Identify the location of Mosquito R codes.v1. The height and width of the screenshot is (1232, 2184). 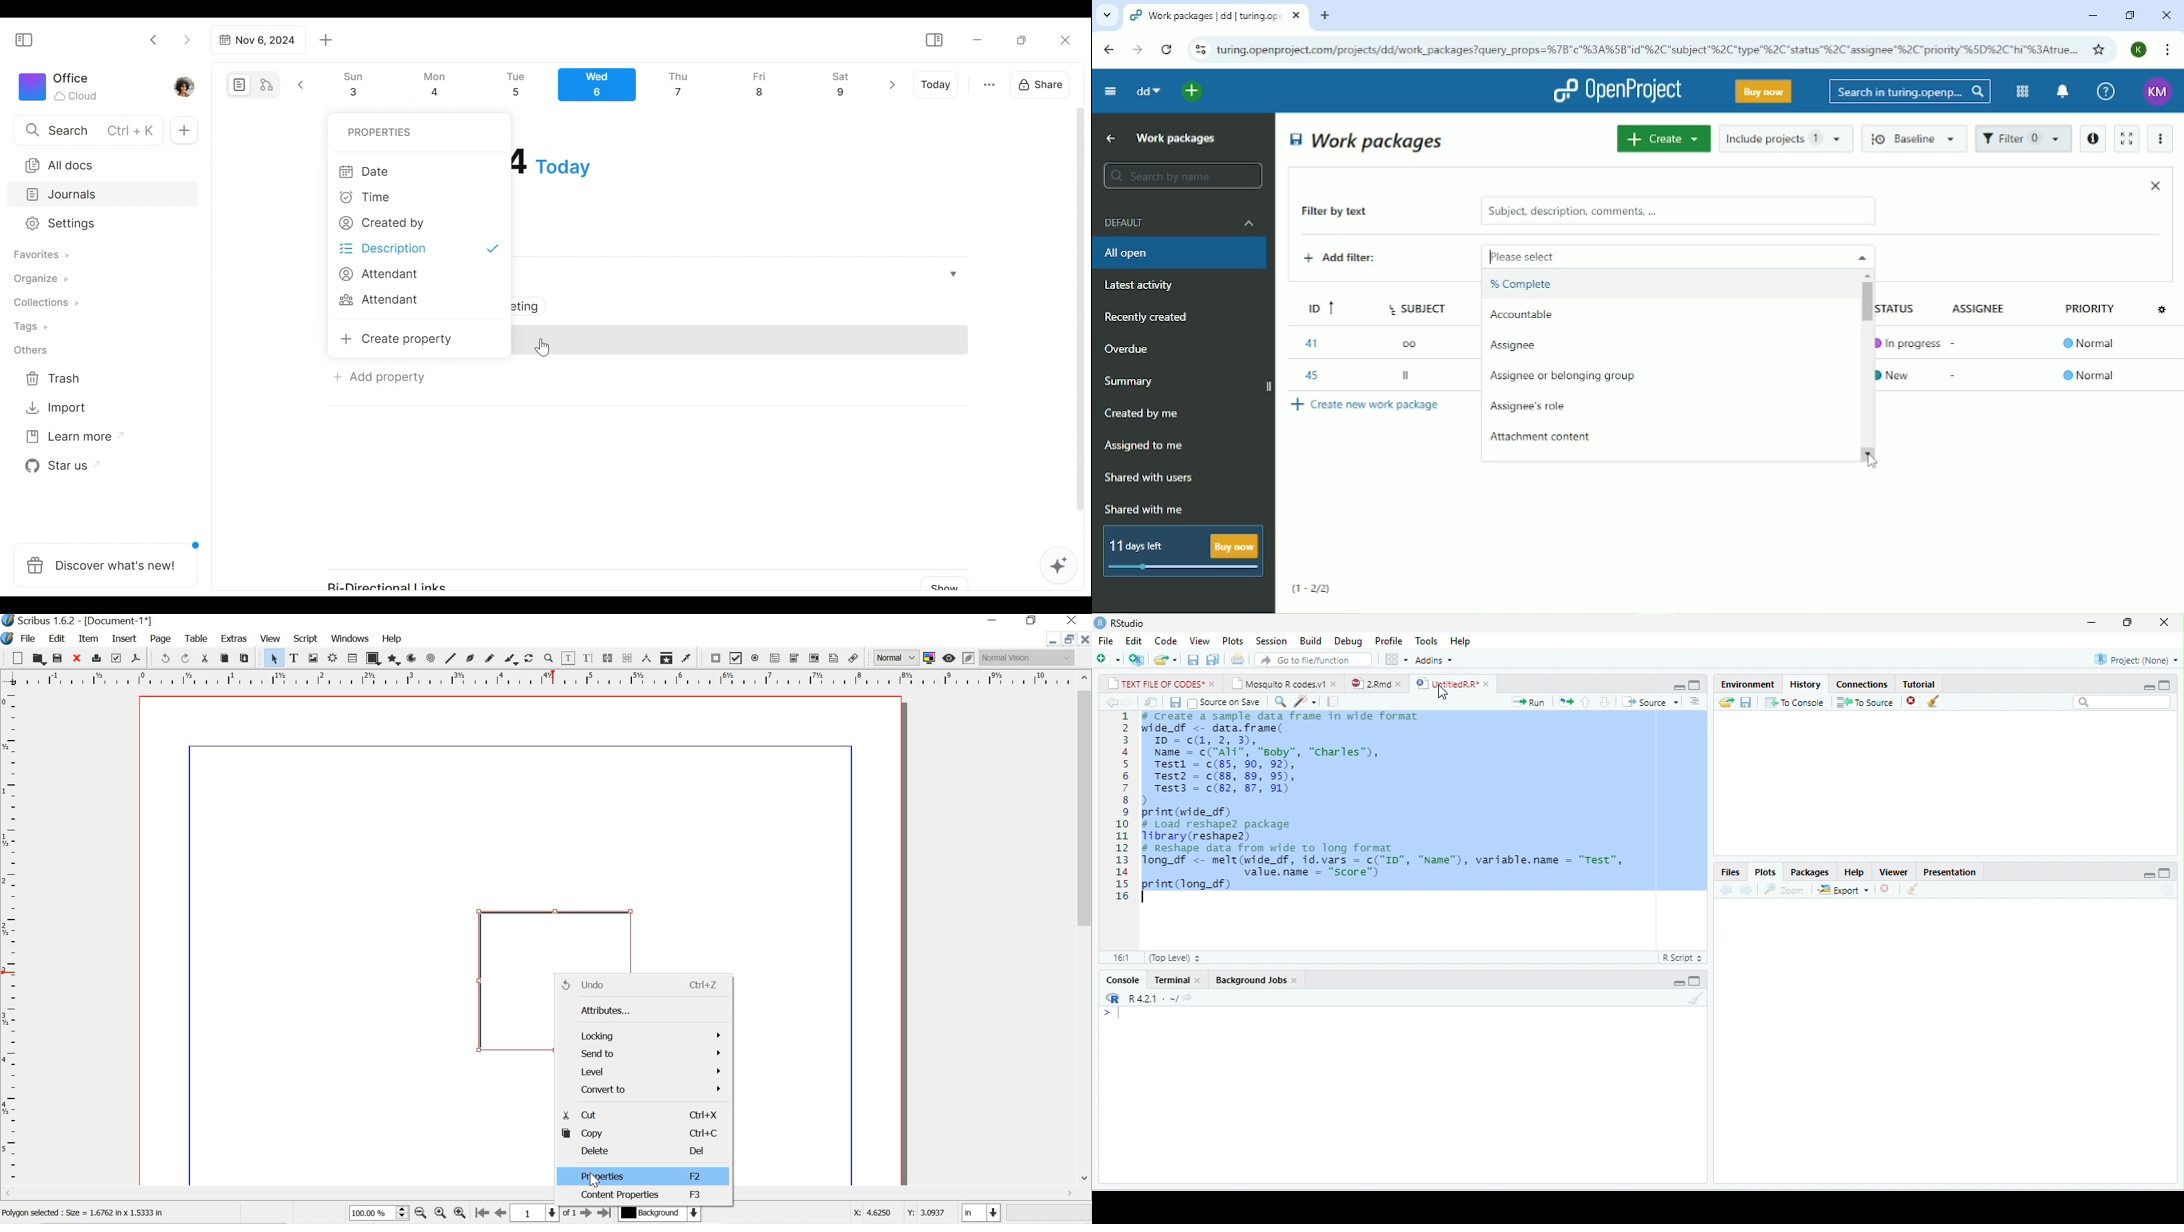
(1277, 683).